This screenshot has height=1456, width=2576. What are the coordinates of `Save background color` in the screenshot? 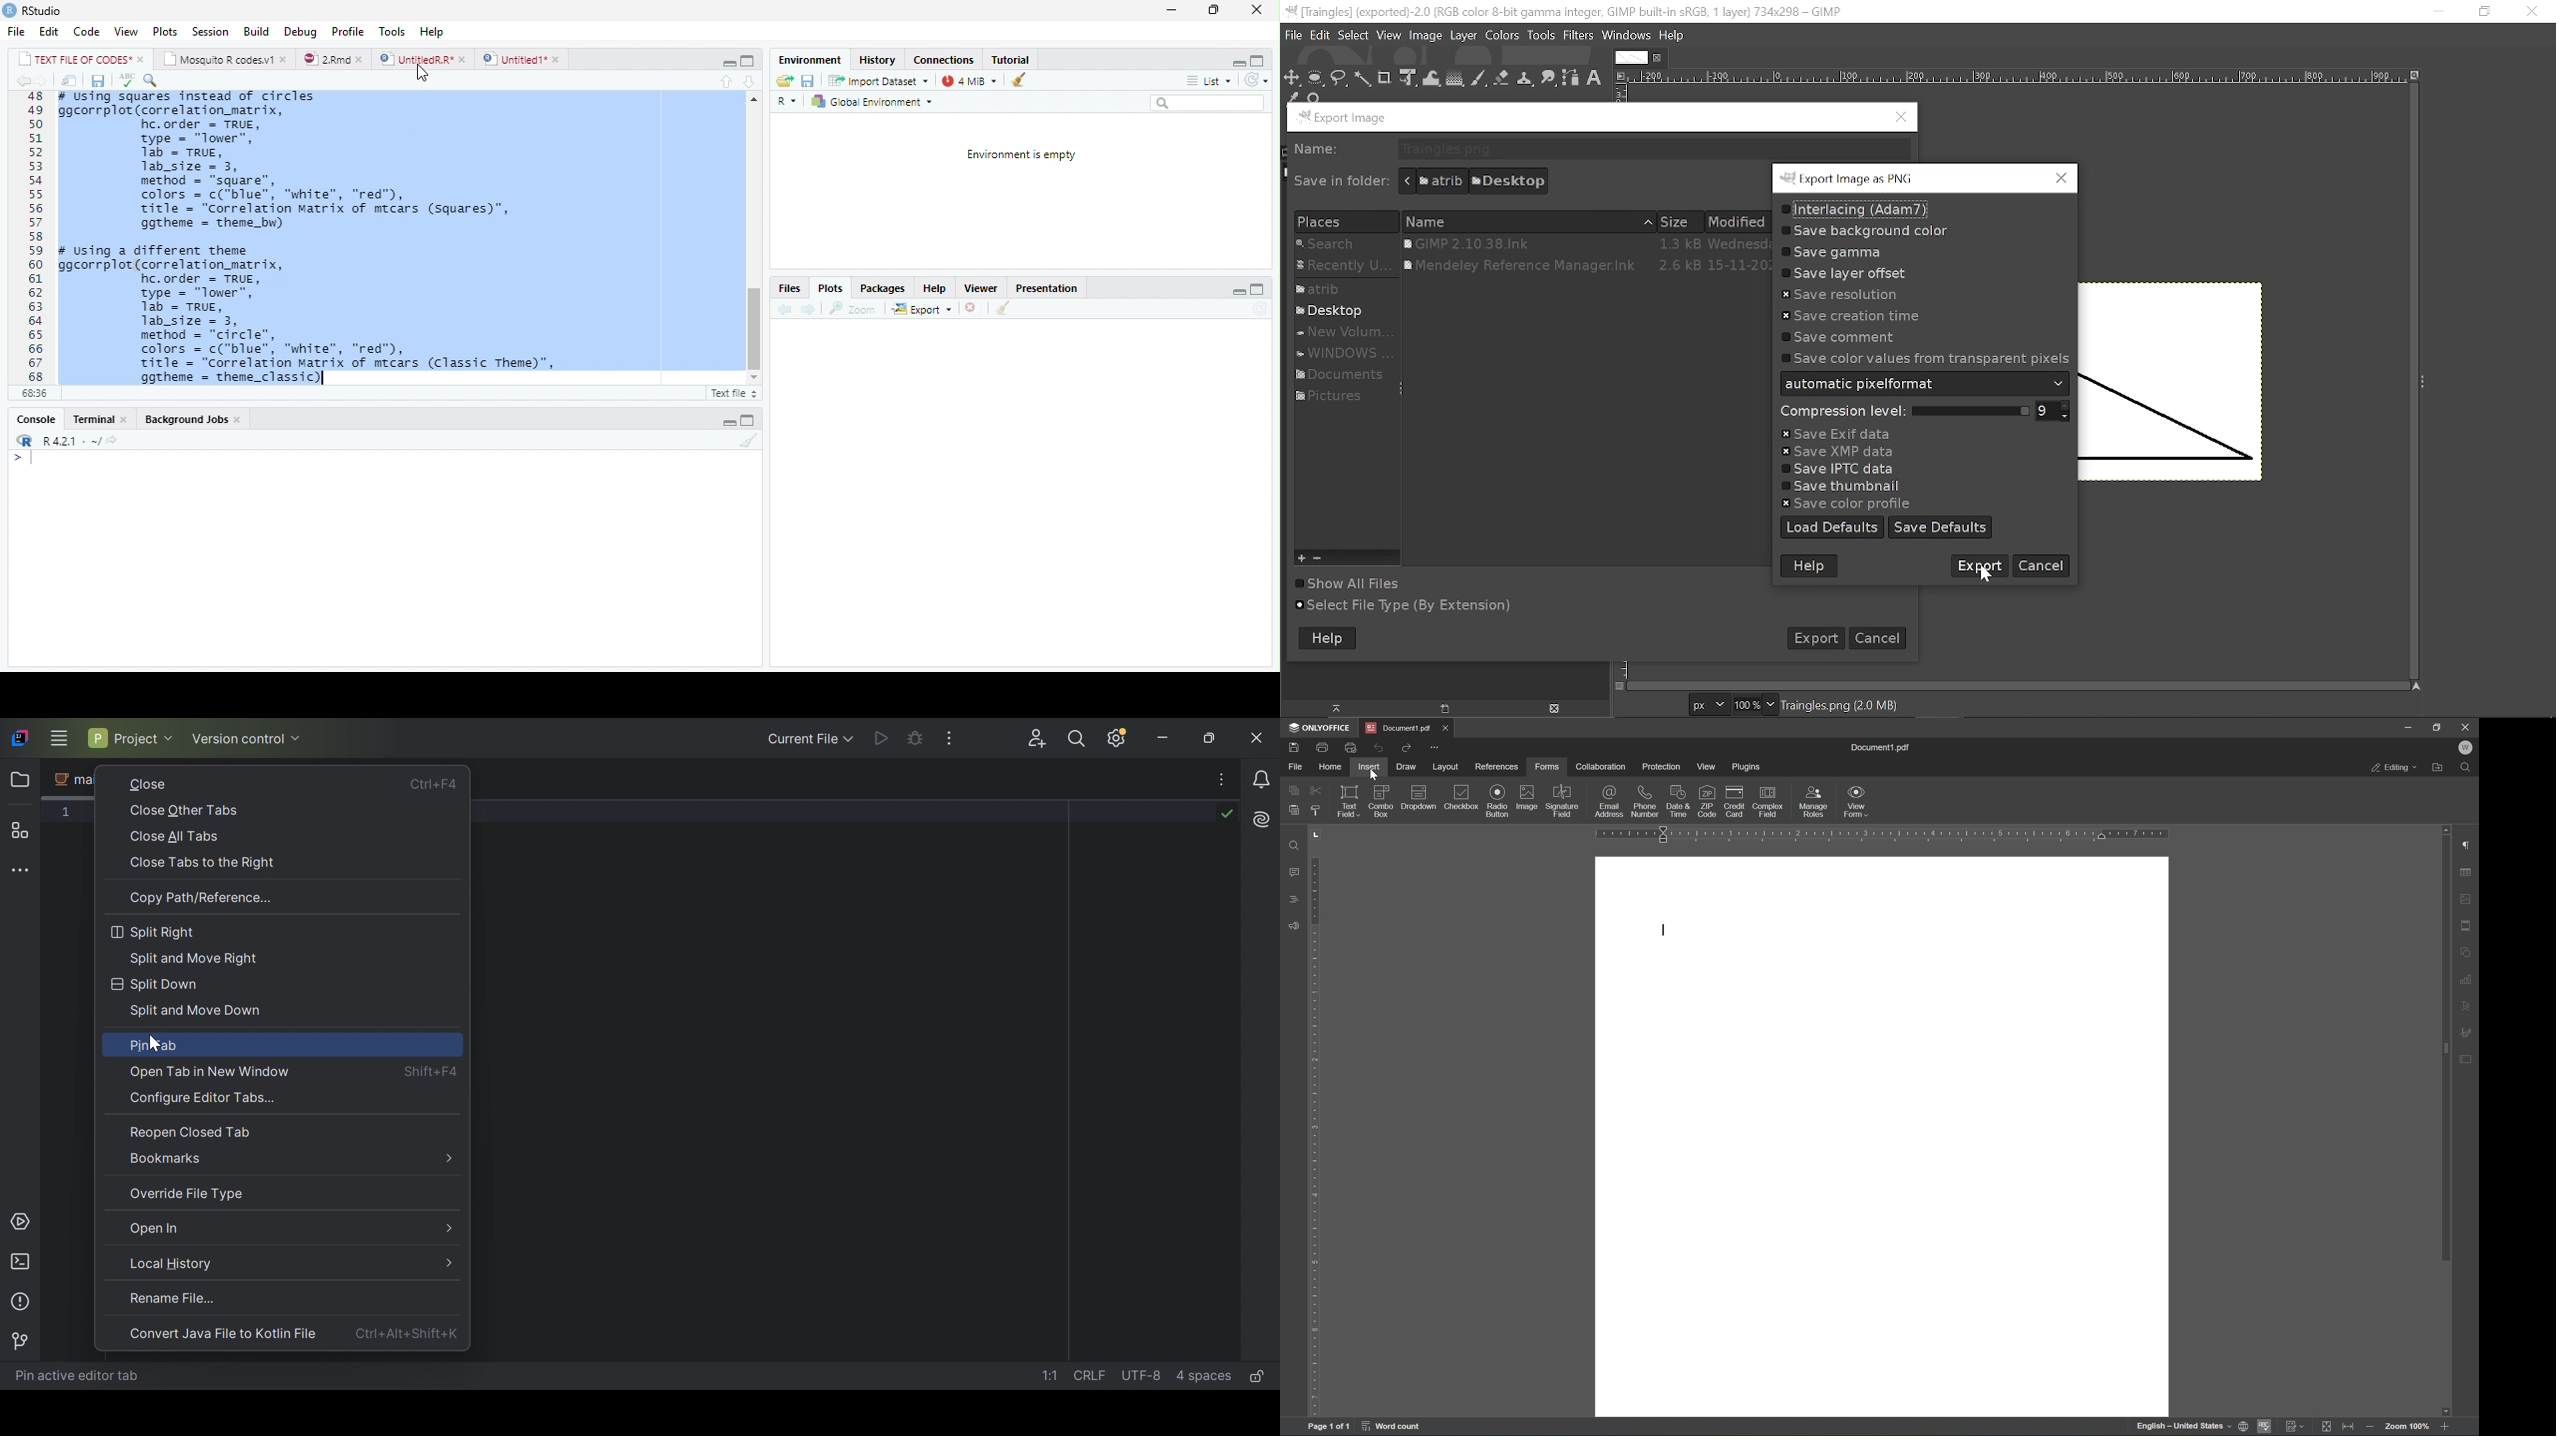 It's located at (1863, 232).